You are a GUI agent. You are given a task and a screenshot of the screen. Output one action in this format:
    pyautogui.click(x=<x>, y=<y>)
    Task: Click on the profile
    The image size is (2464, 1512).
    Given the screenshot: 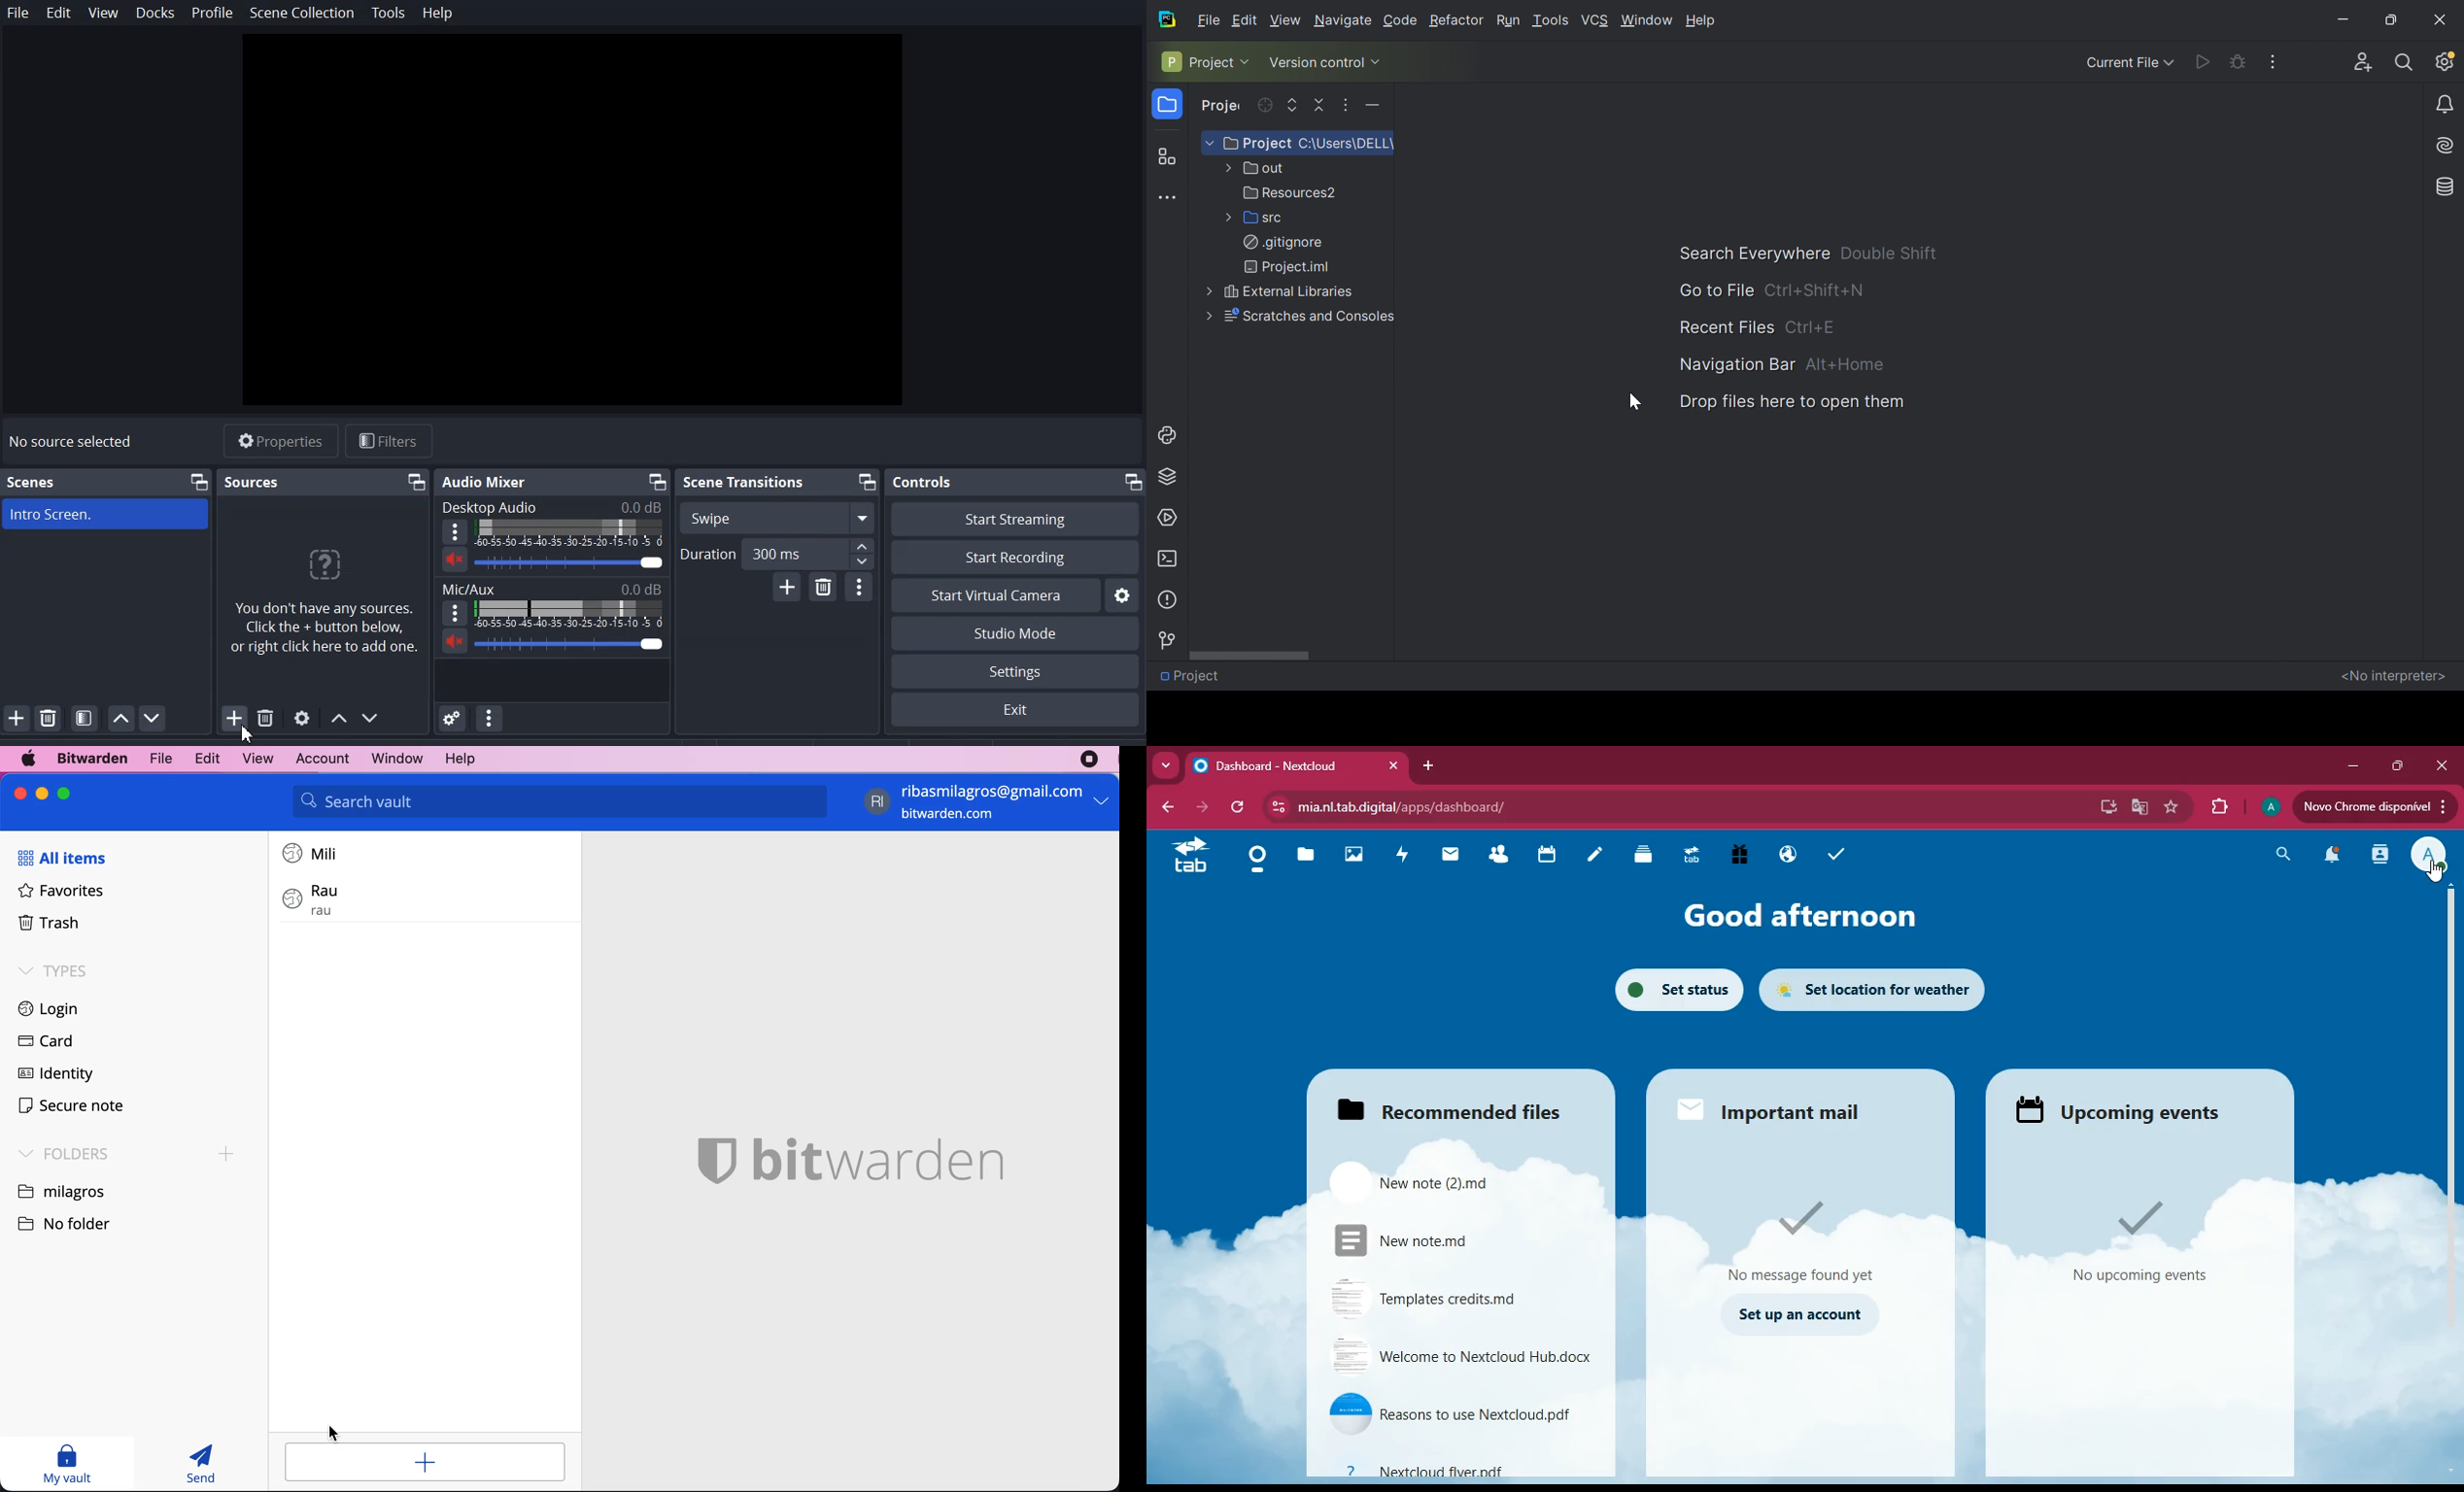 What is the action you would take?
    pyautogui.click(x=2427, y=857)
    